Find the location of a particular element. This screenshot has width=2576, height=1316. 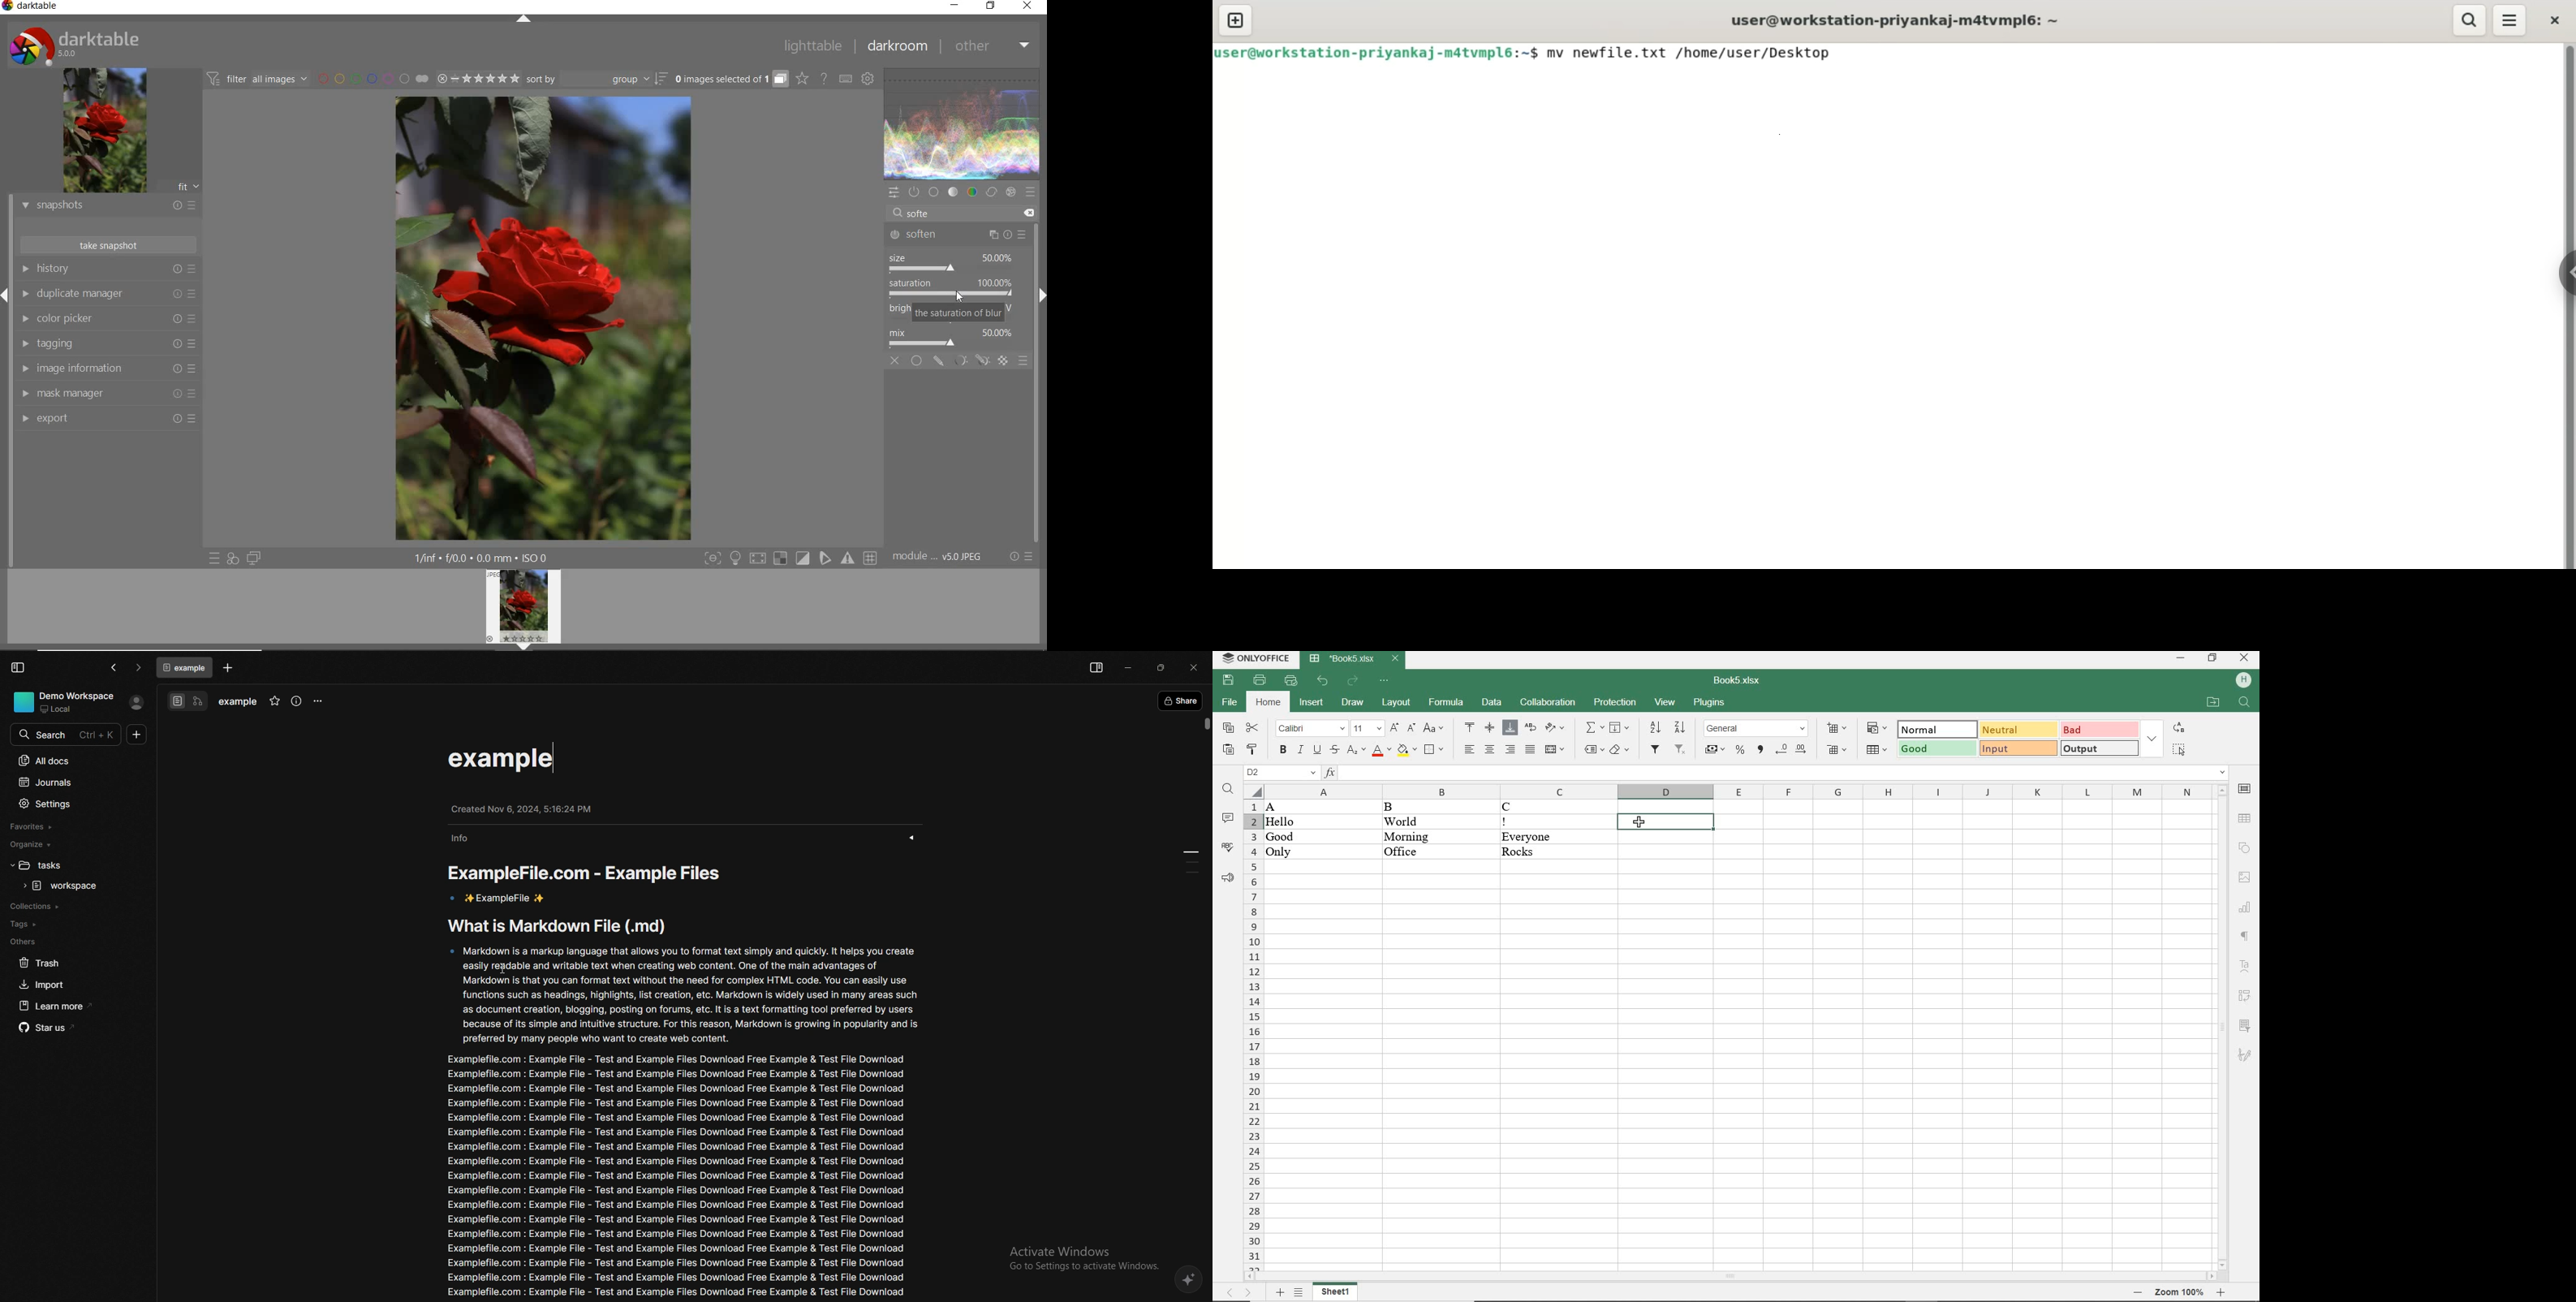

selected image is located at coordinates (542, 317).